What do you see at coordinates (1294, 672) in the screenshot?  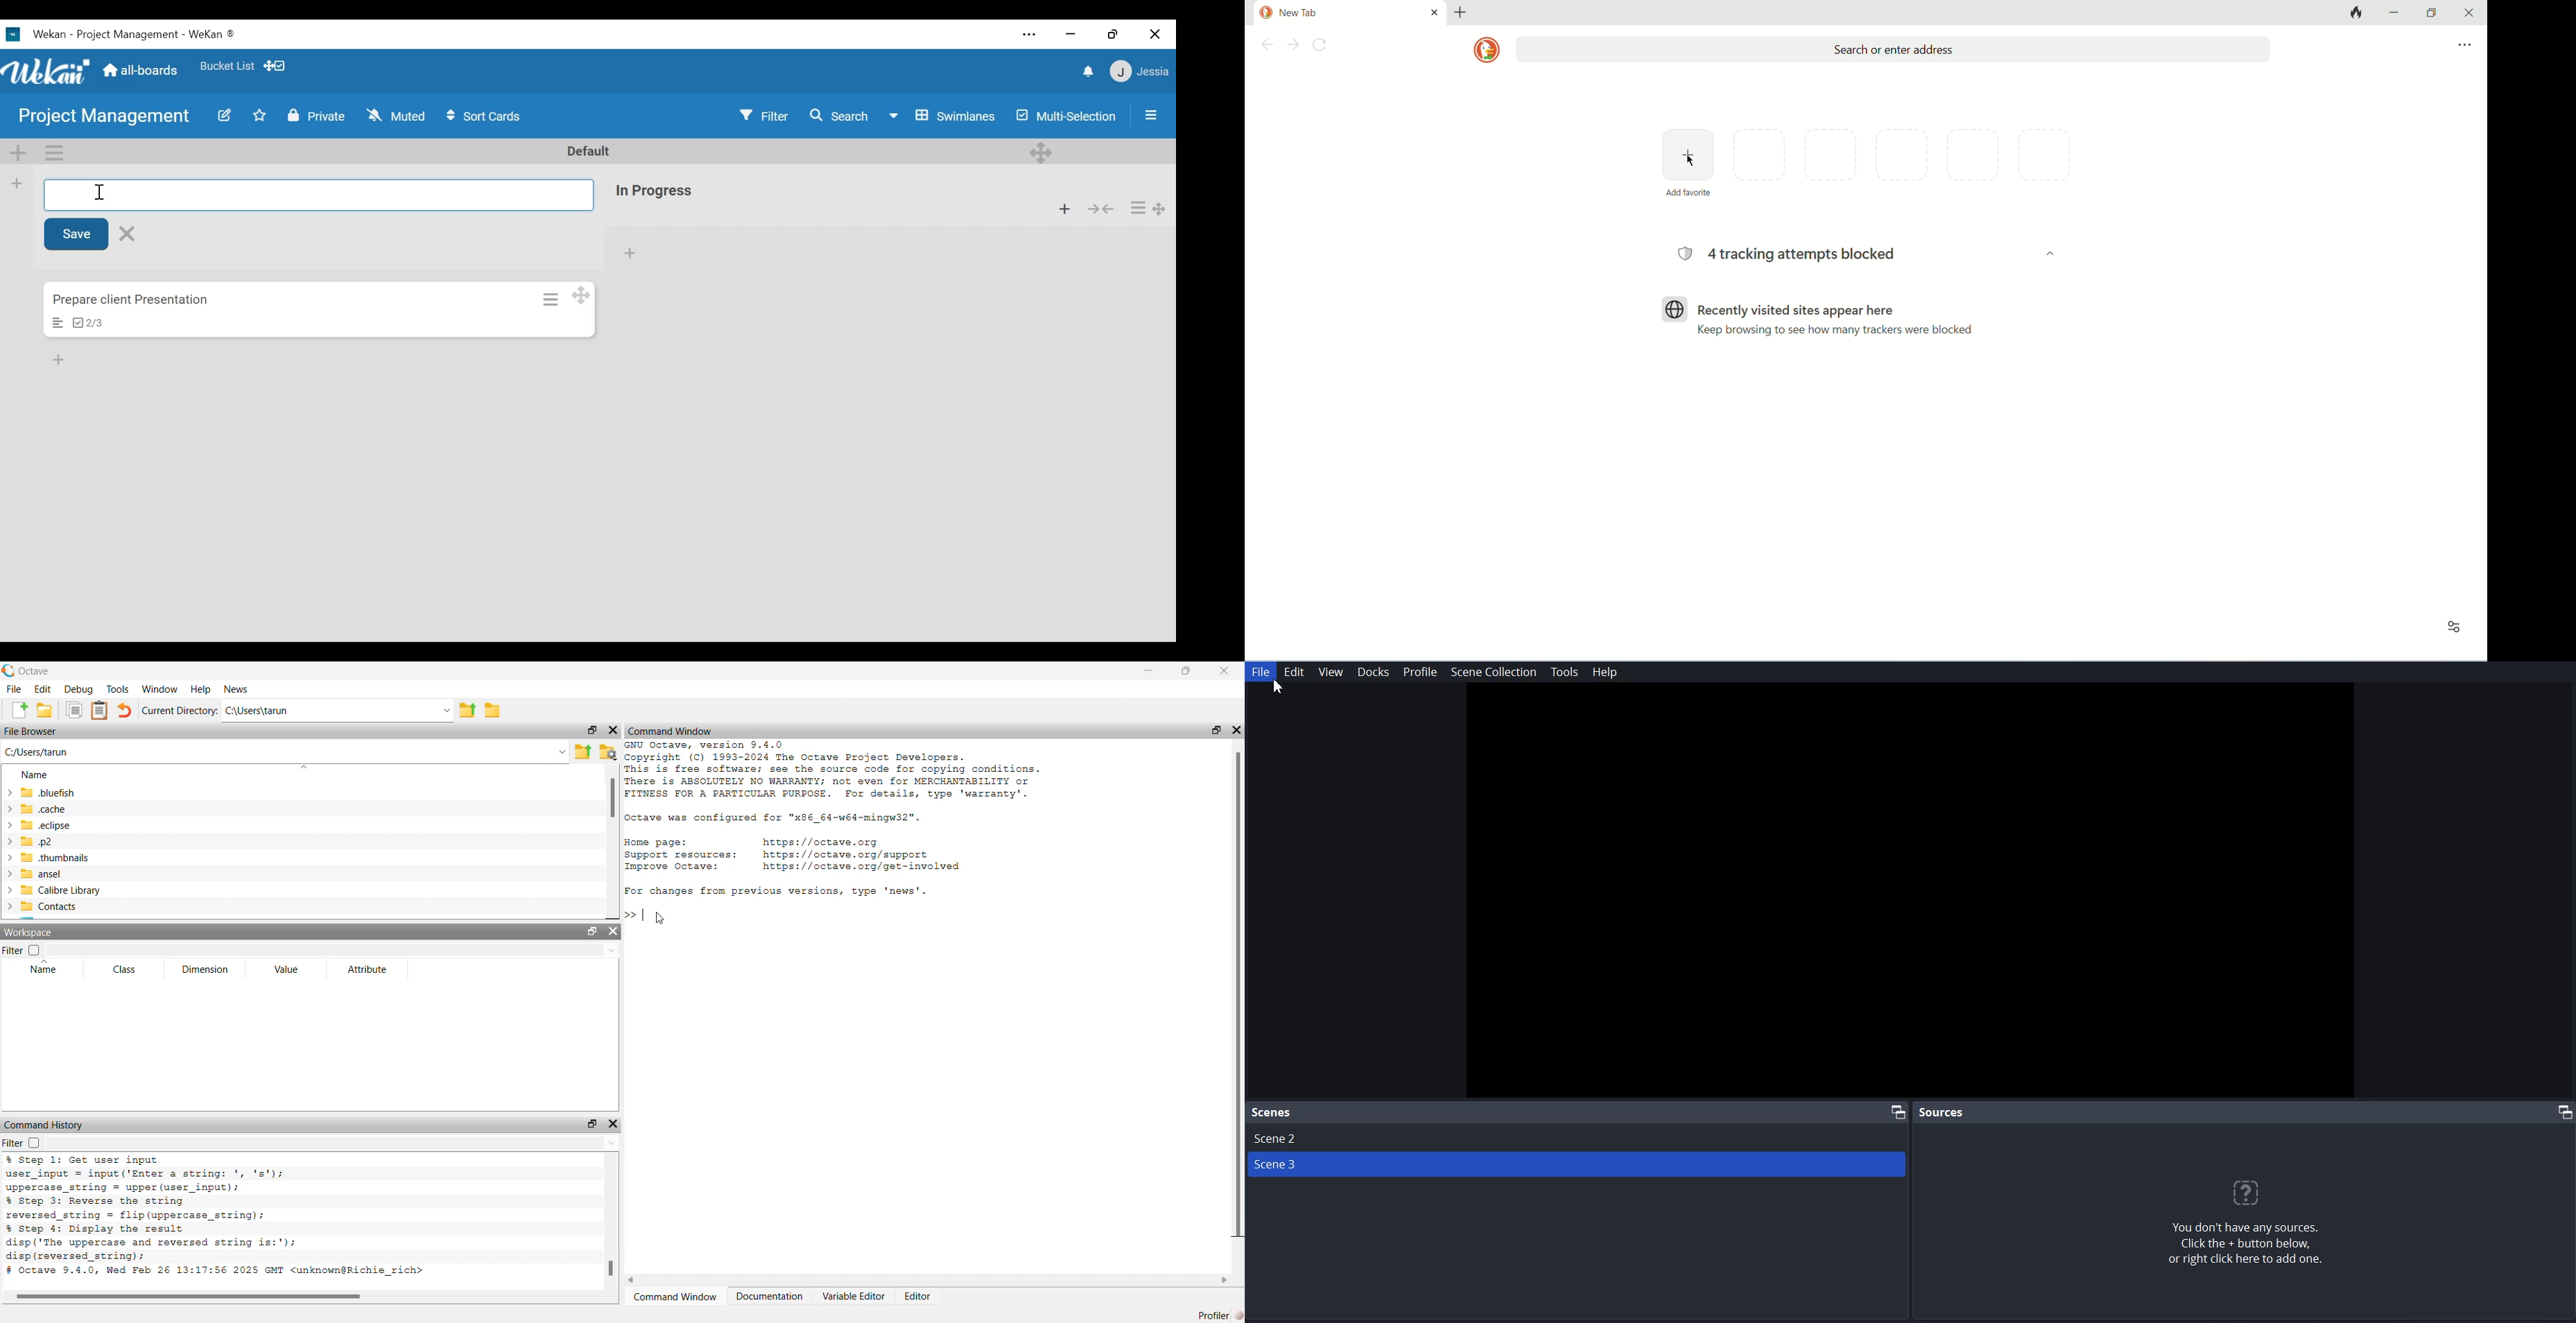 I see `Edit` at bounding box center [1294, 672].